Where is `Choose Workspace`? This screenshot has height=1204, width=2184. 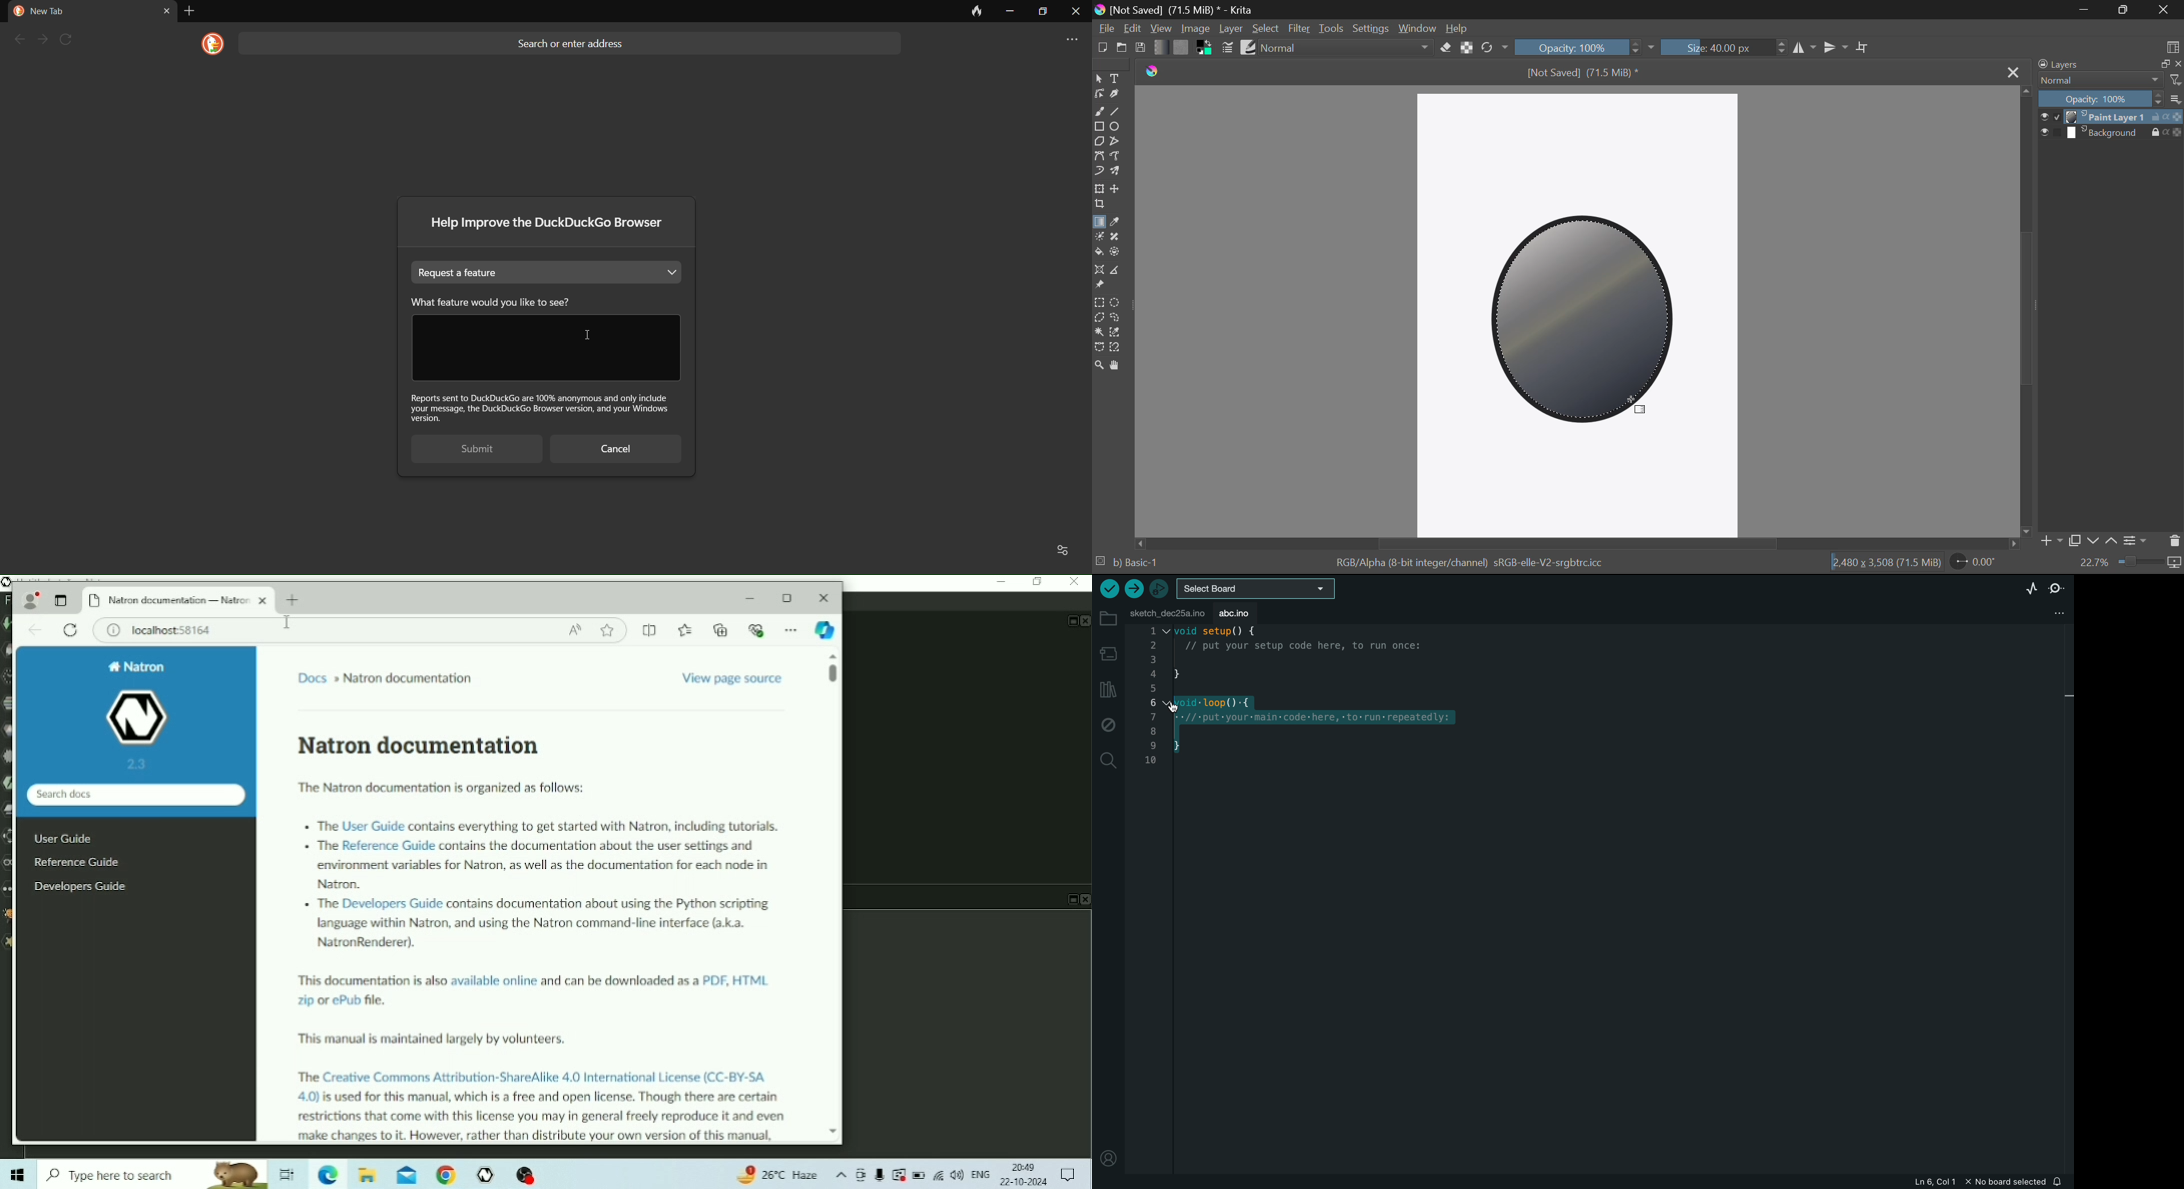 Choose Workspace is located at coordinates (2173, 47).